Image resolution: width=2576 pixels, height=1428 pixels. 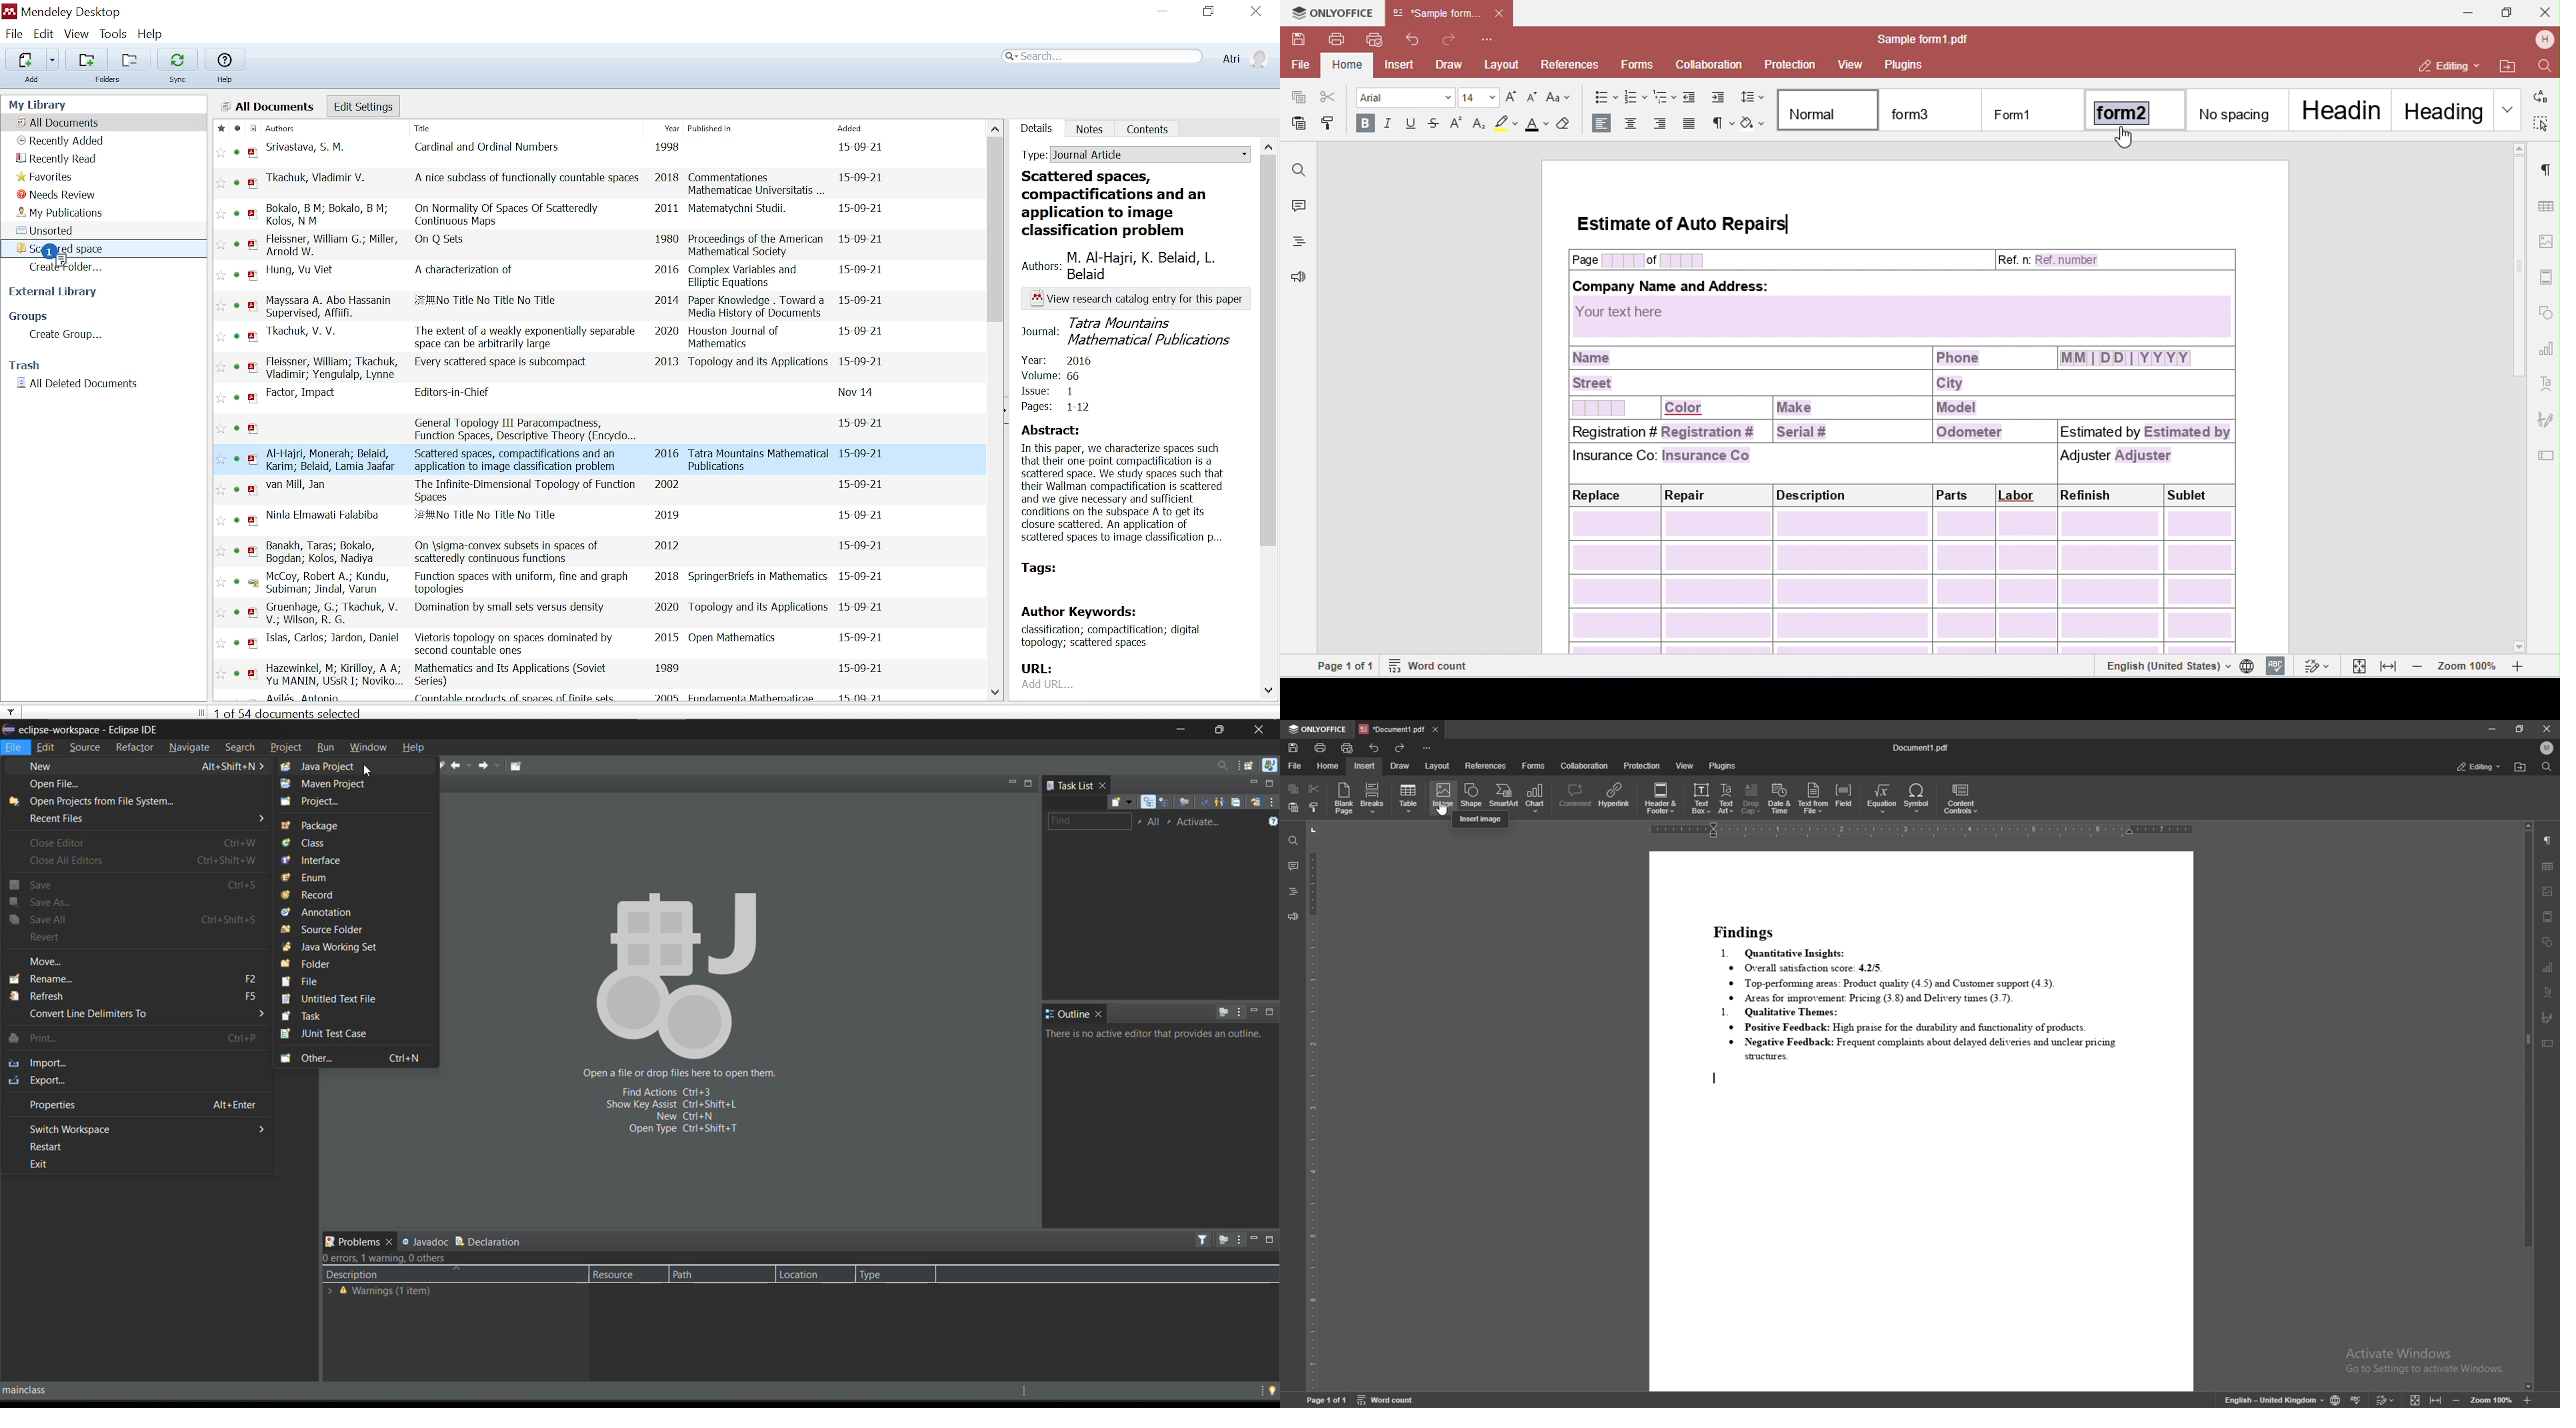 What do you see at coordinates (47, 747) in the screenshot?
I see `edit` at bounding box center [47, 747].